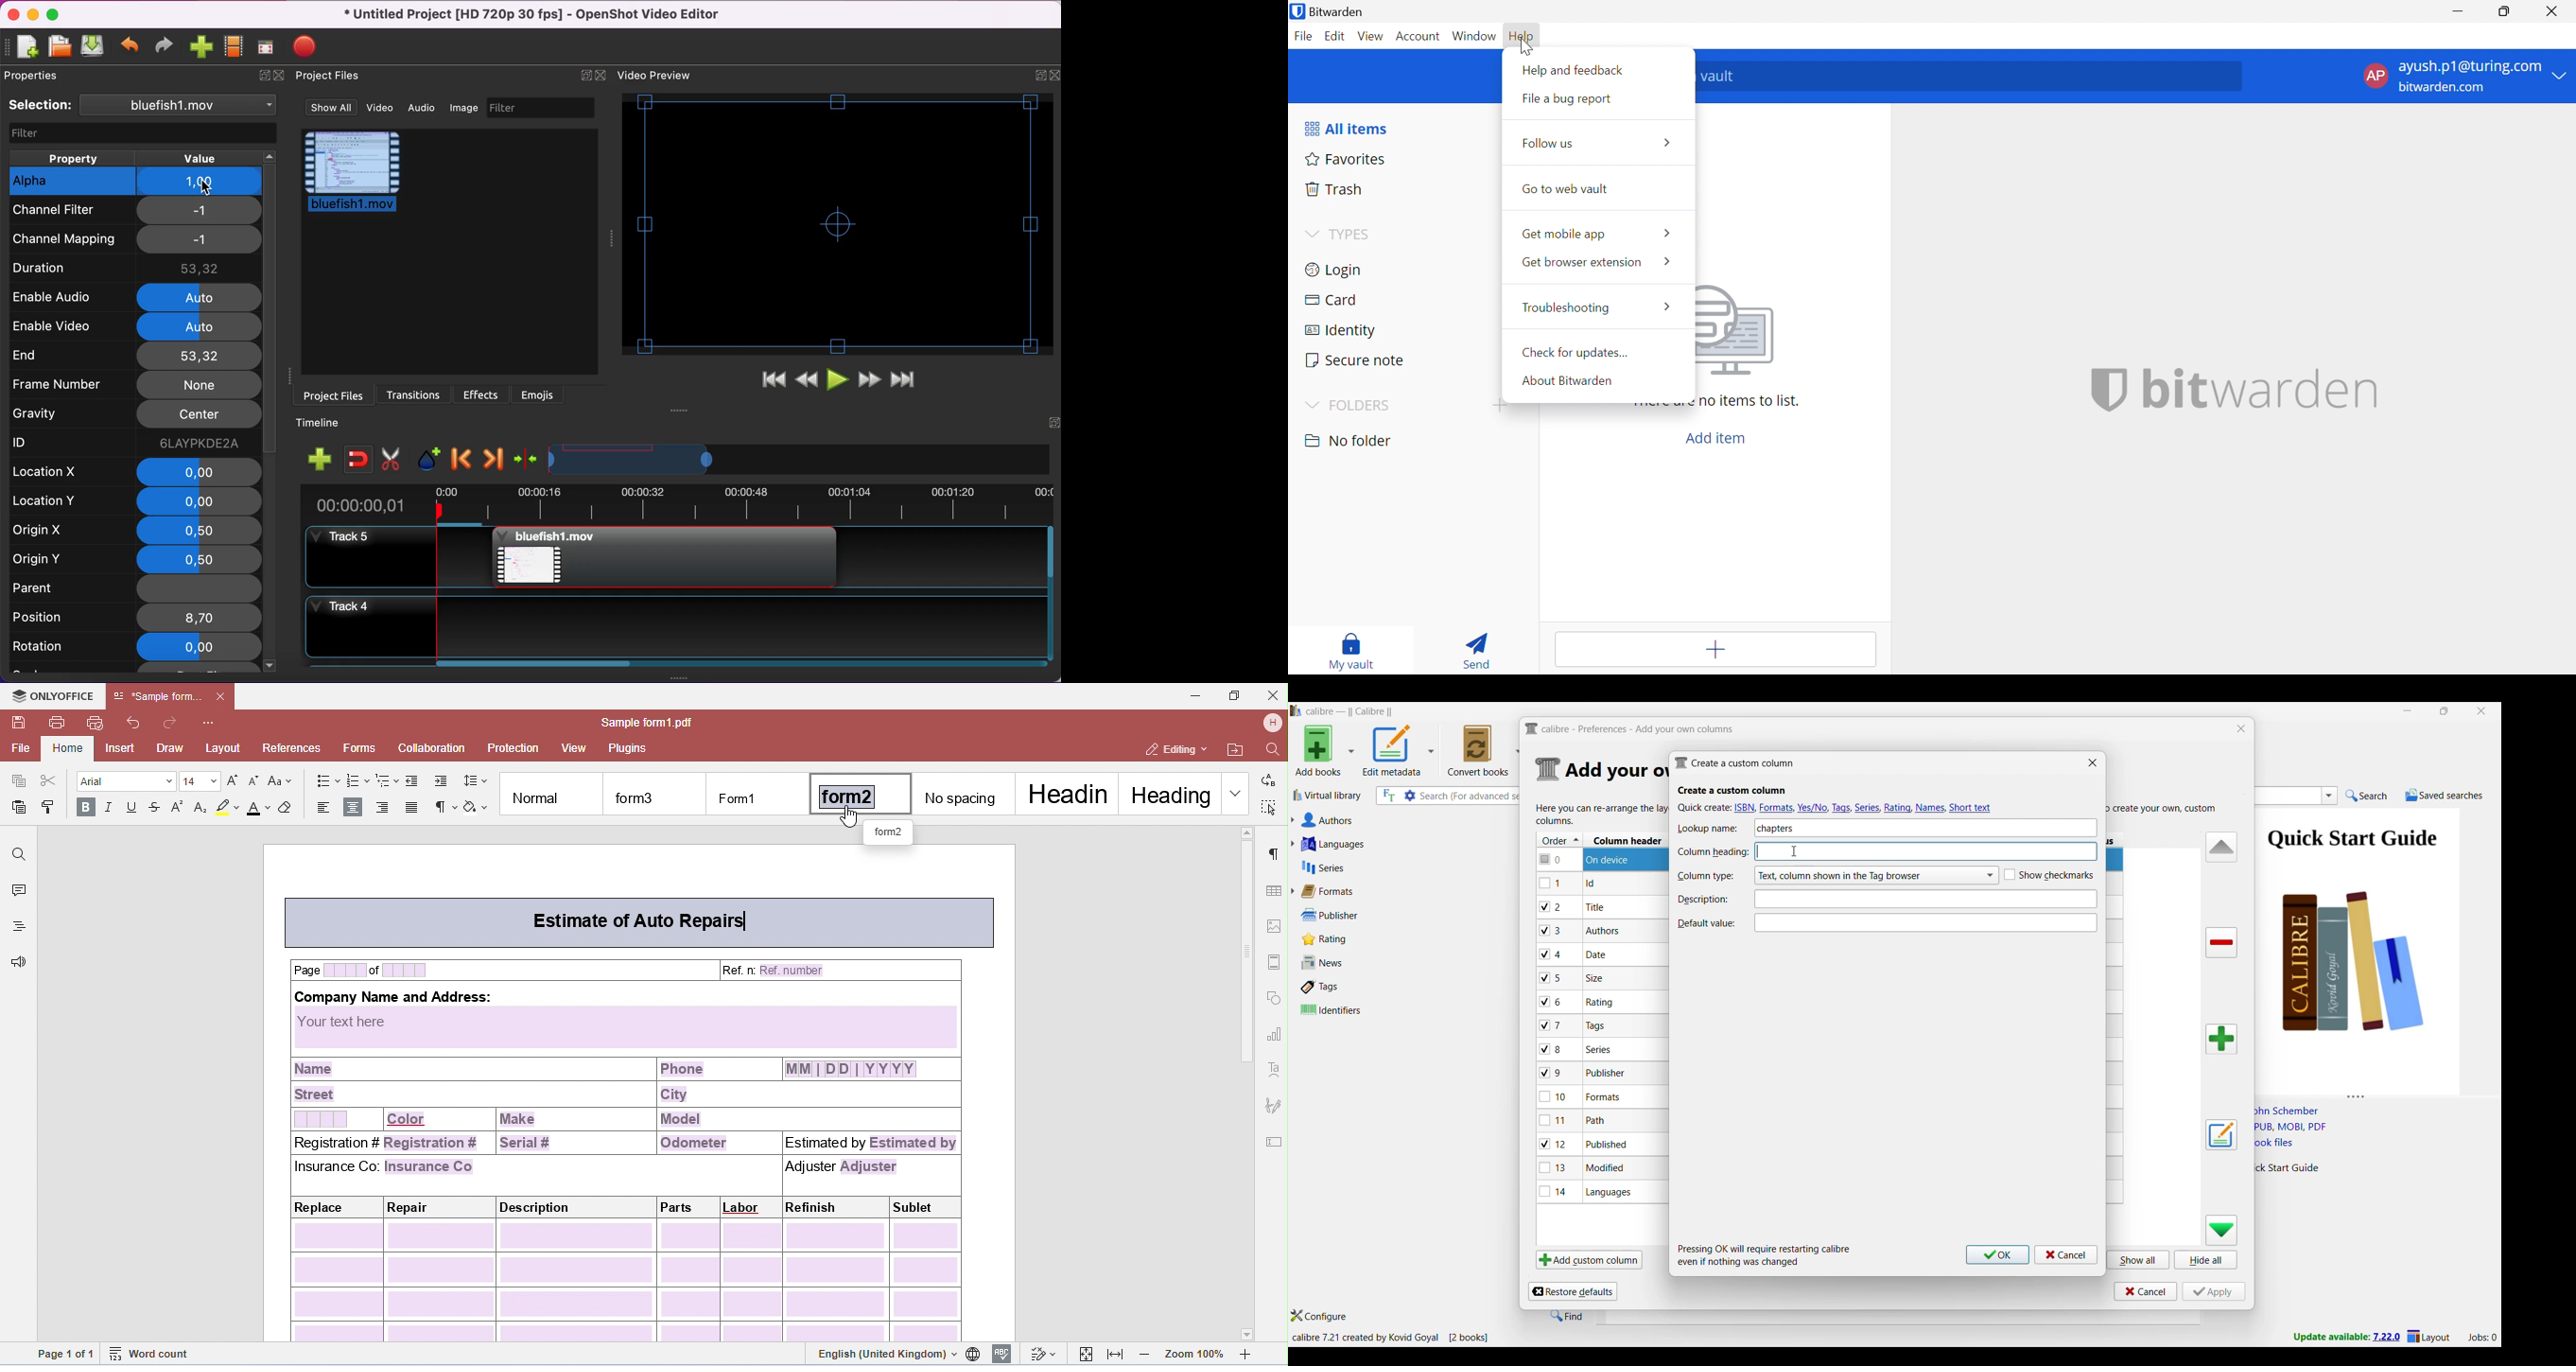 The width and height of the screenshot is (2576, 1372). Describe the element at coordinates (59, 503) in the screenshot. I see `location y` at that location.